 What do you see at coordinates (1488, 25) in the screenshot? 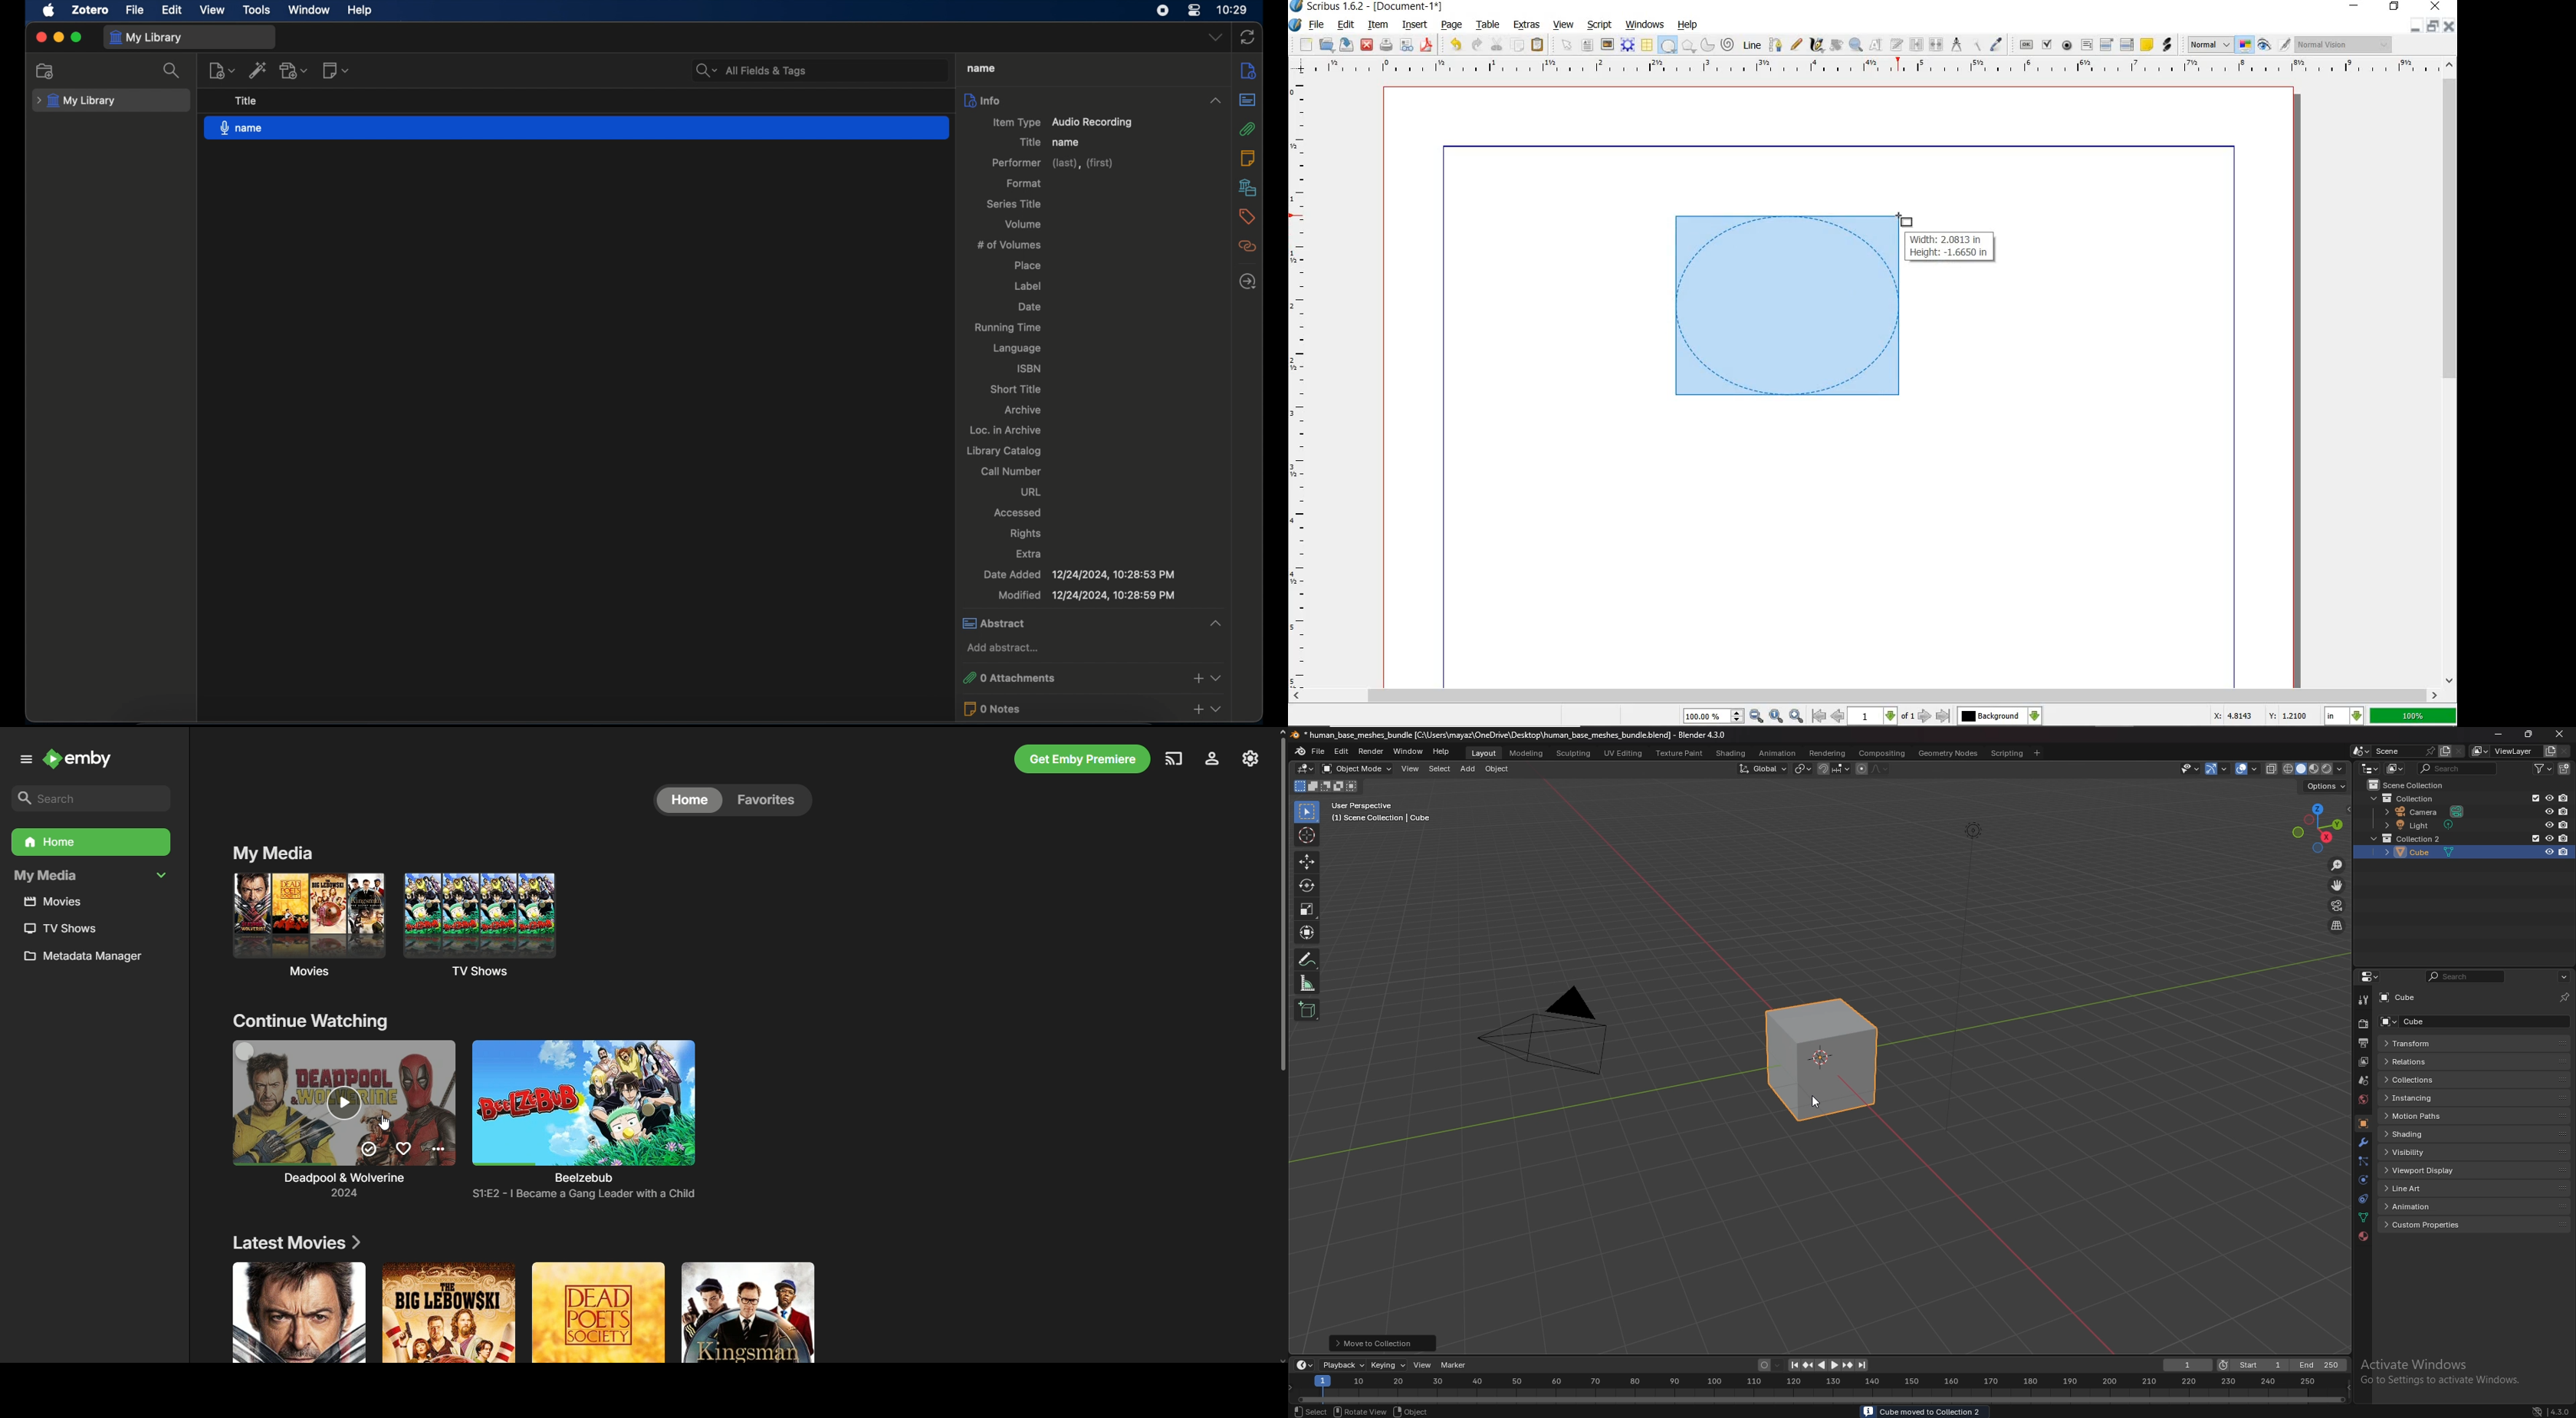
I see `TABLE` at bounding box center [1488, 25].